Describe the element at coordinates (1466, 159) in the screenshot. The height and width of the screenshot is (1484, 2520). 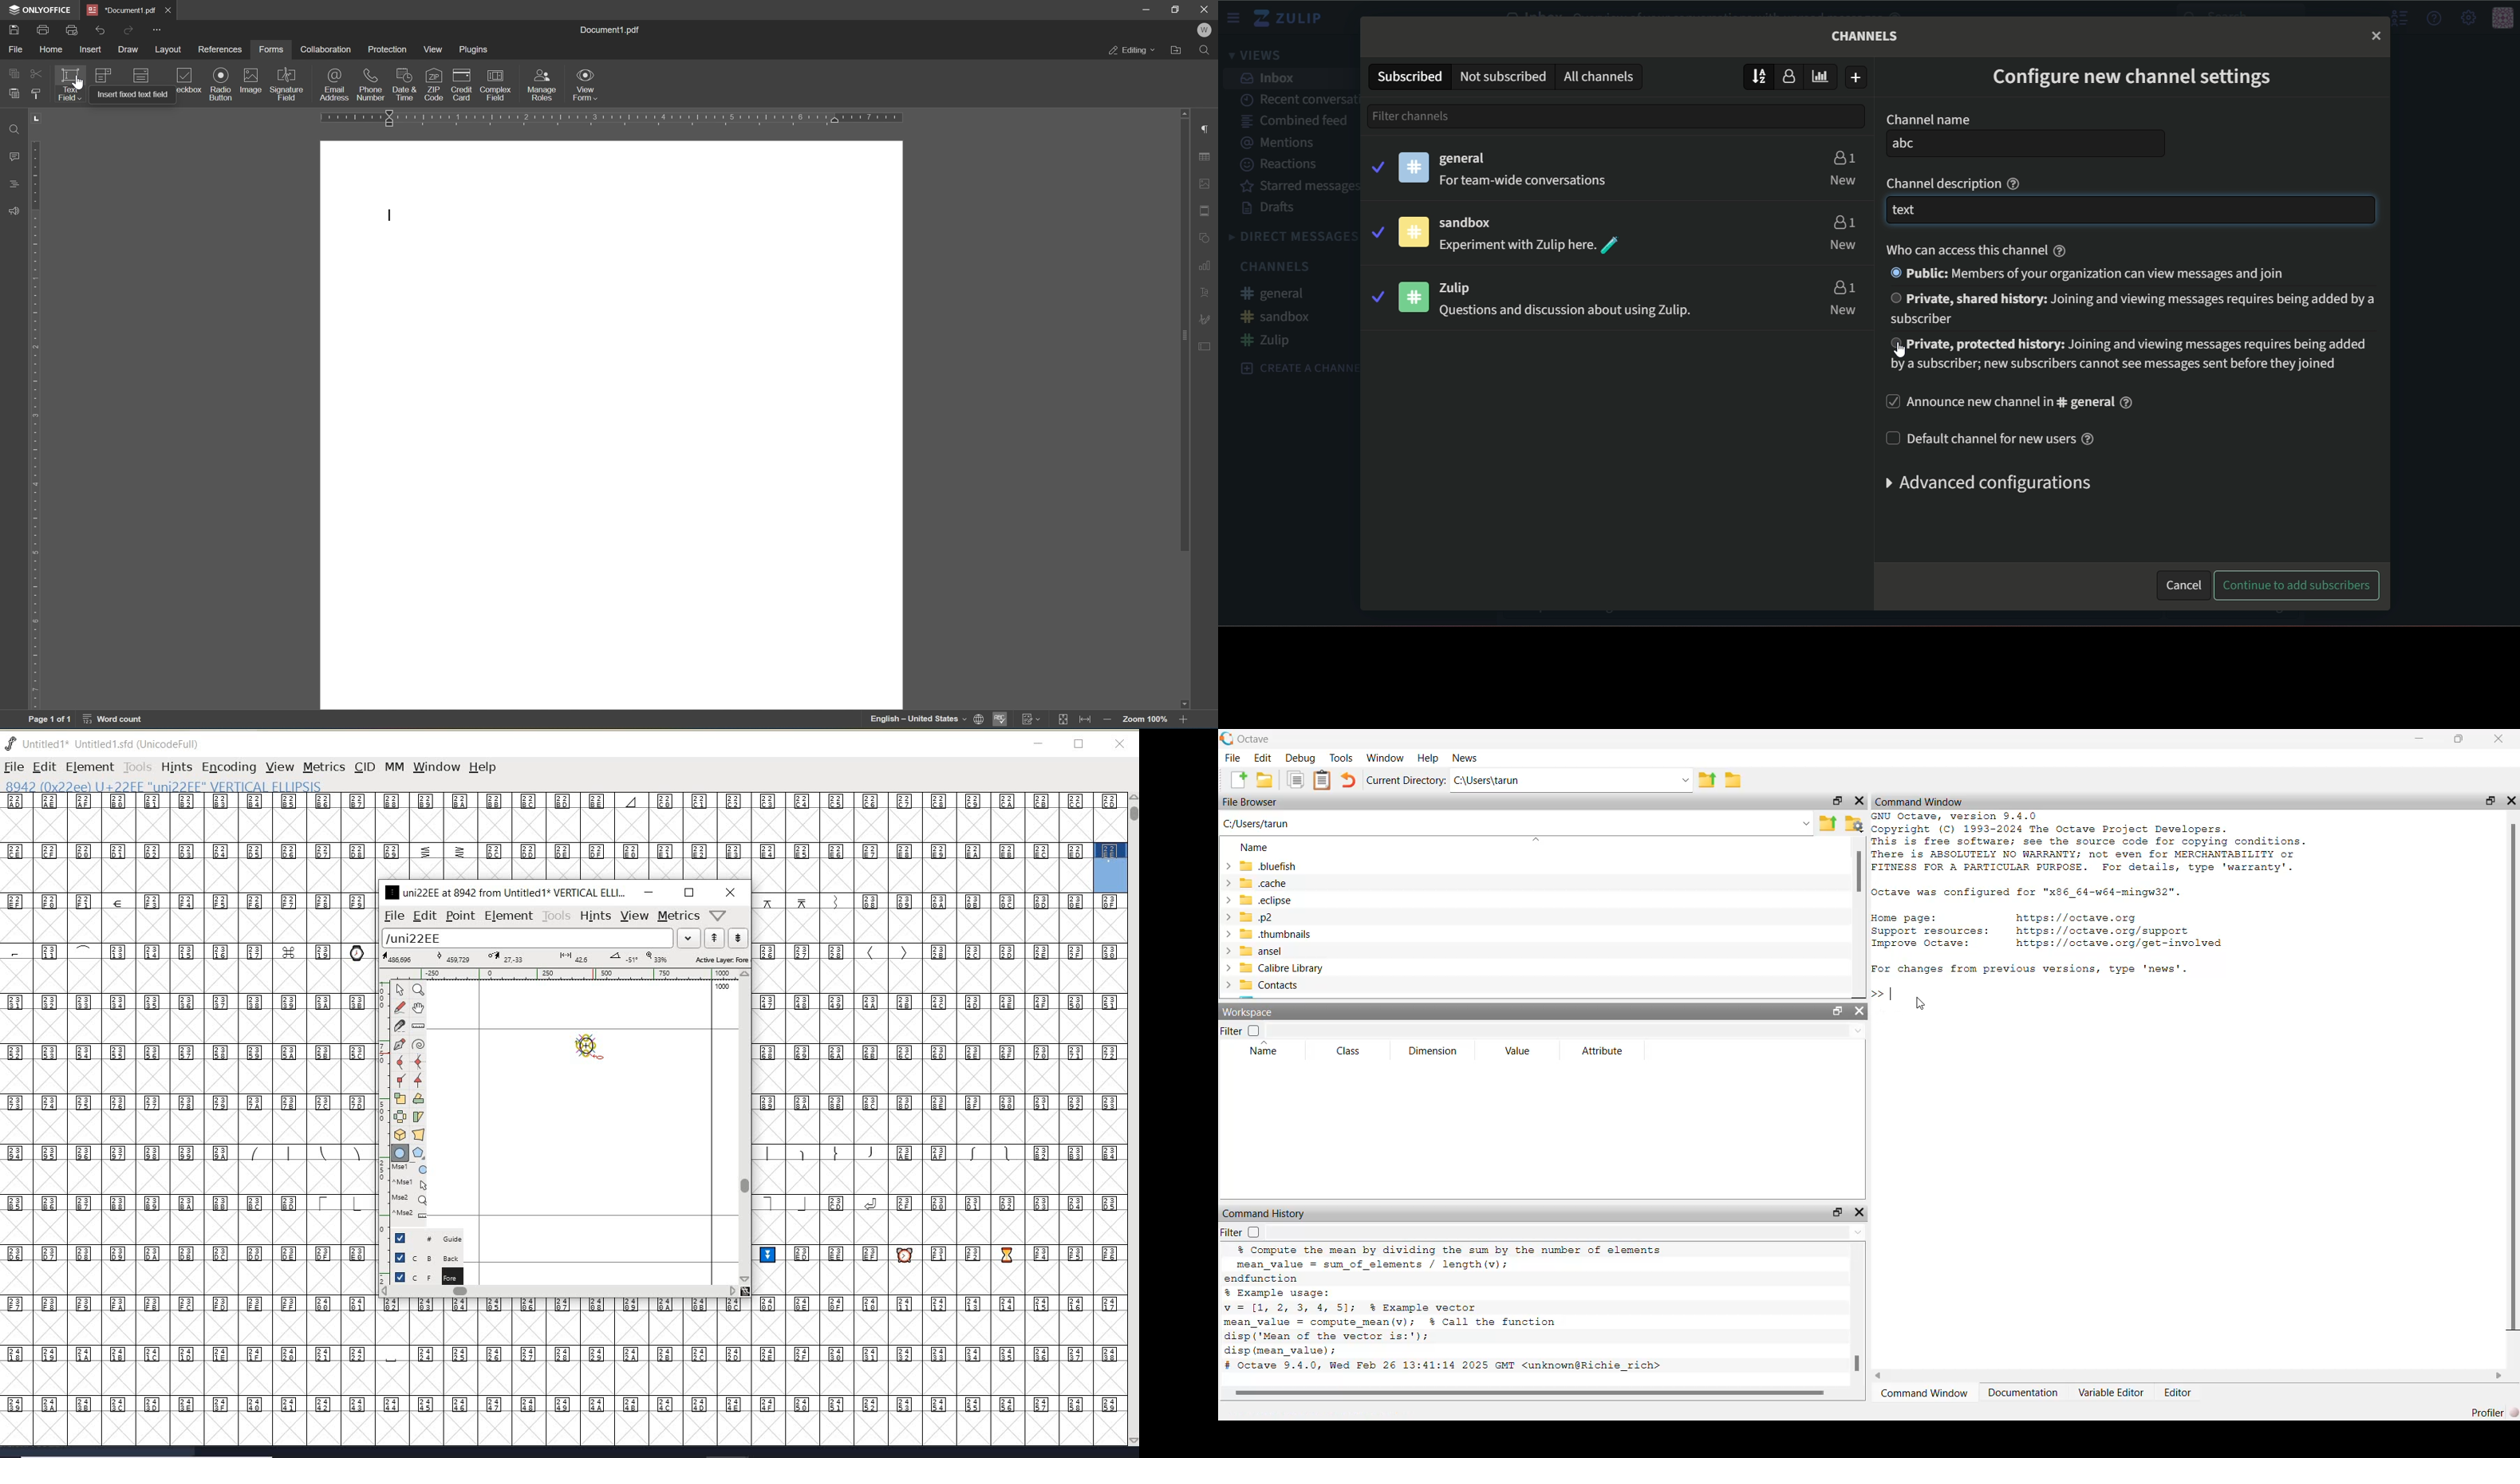
I see `general` at that location.